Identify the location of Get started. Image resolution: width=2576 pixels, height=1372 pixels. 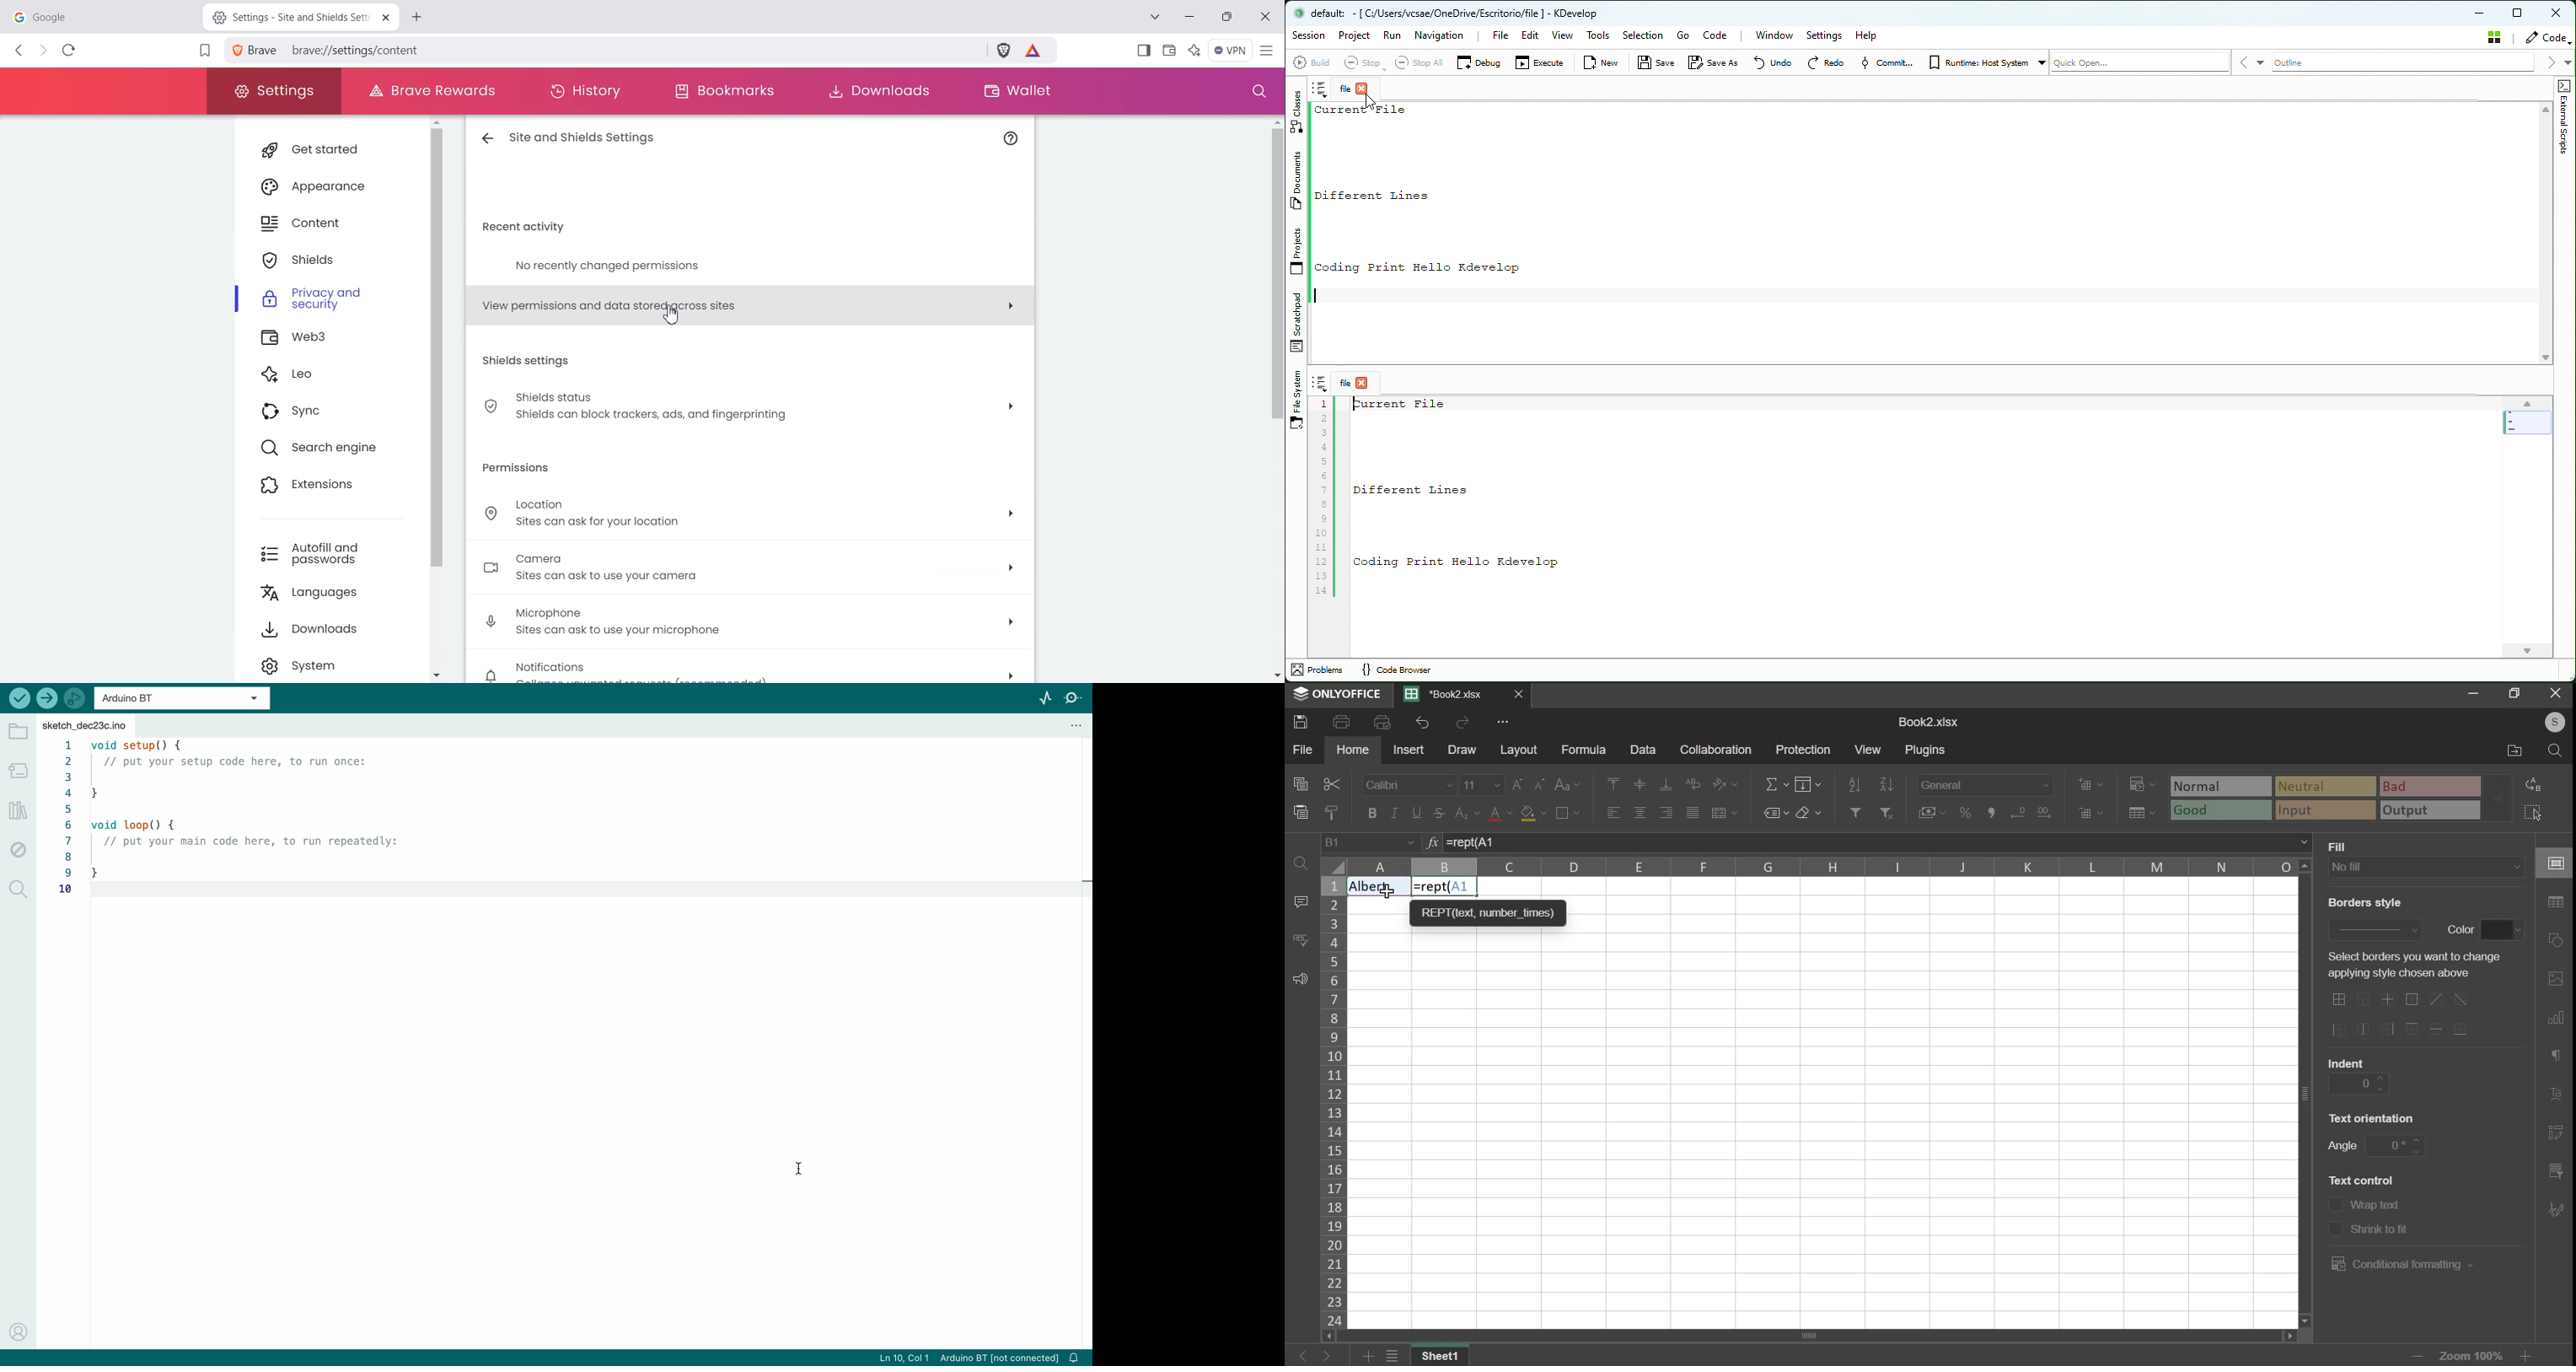
(329, 149).